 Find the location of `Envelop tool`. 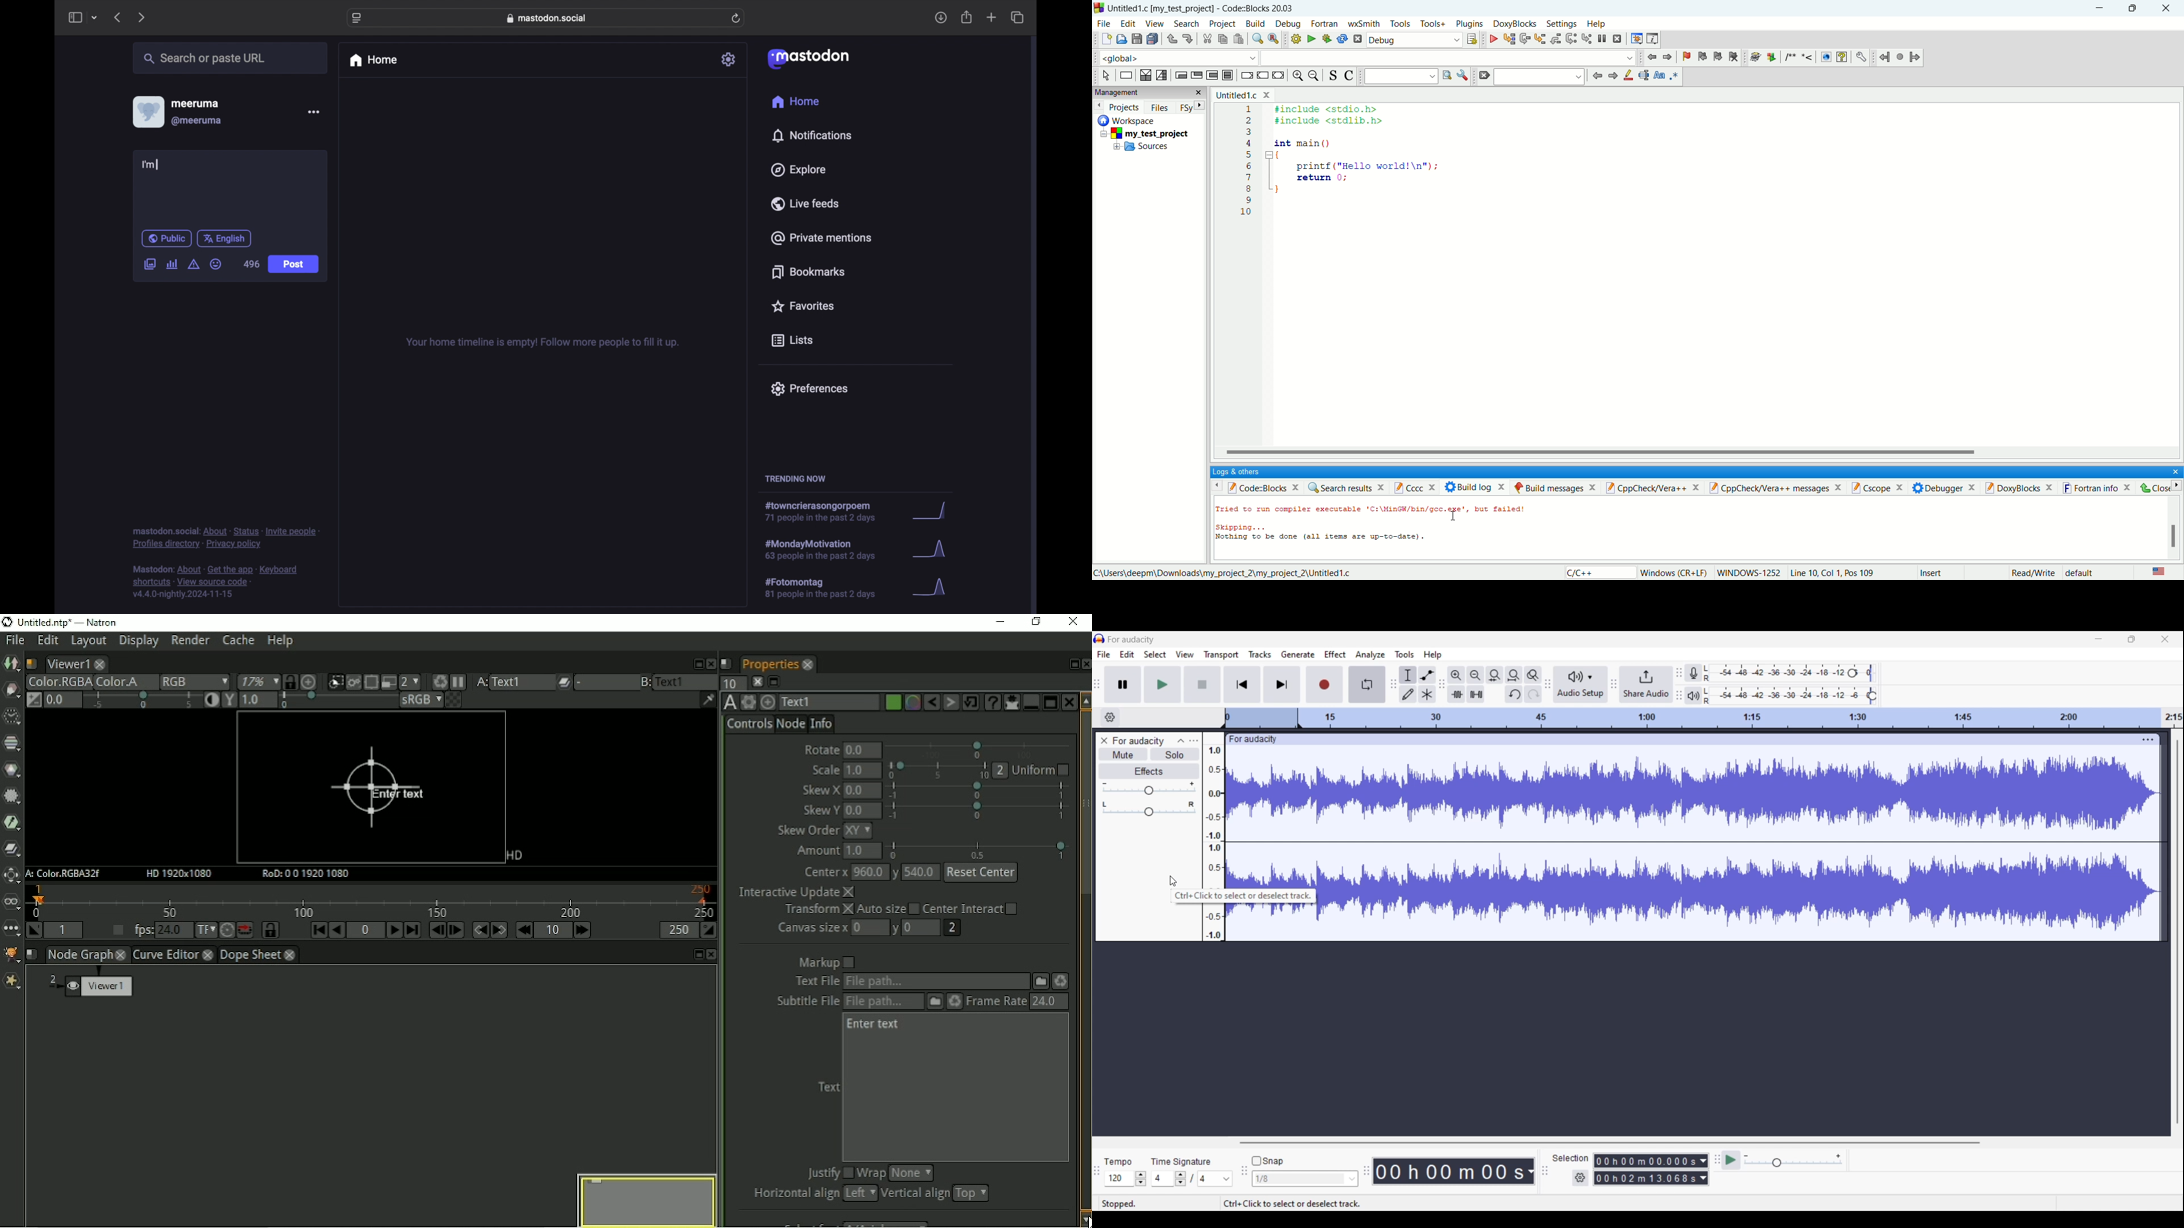

Envelop tool is located at coordinates (1427, 675).